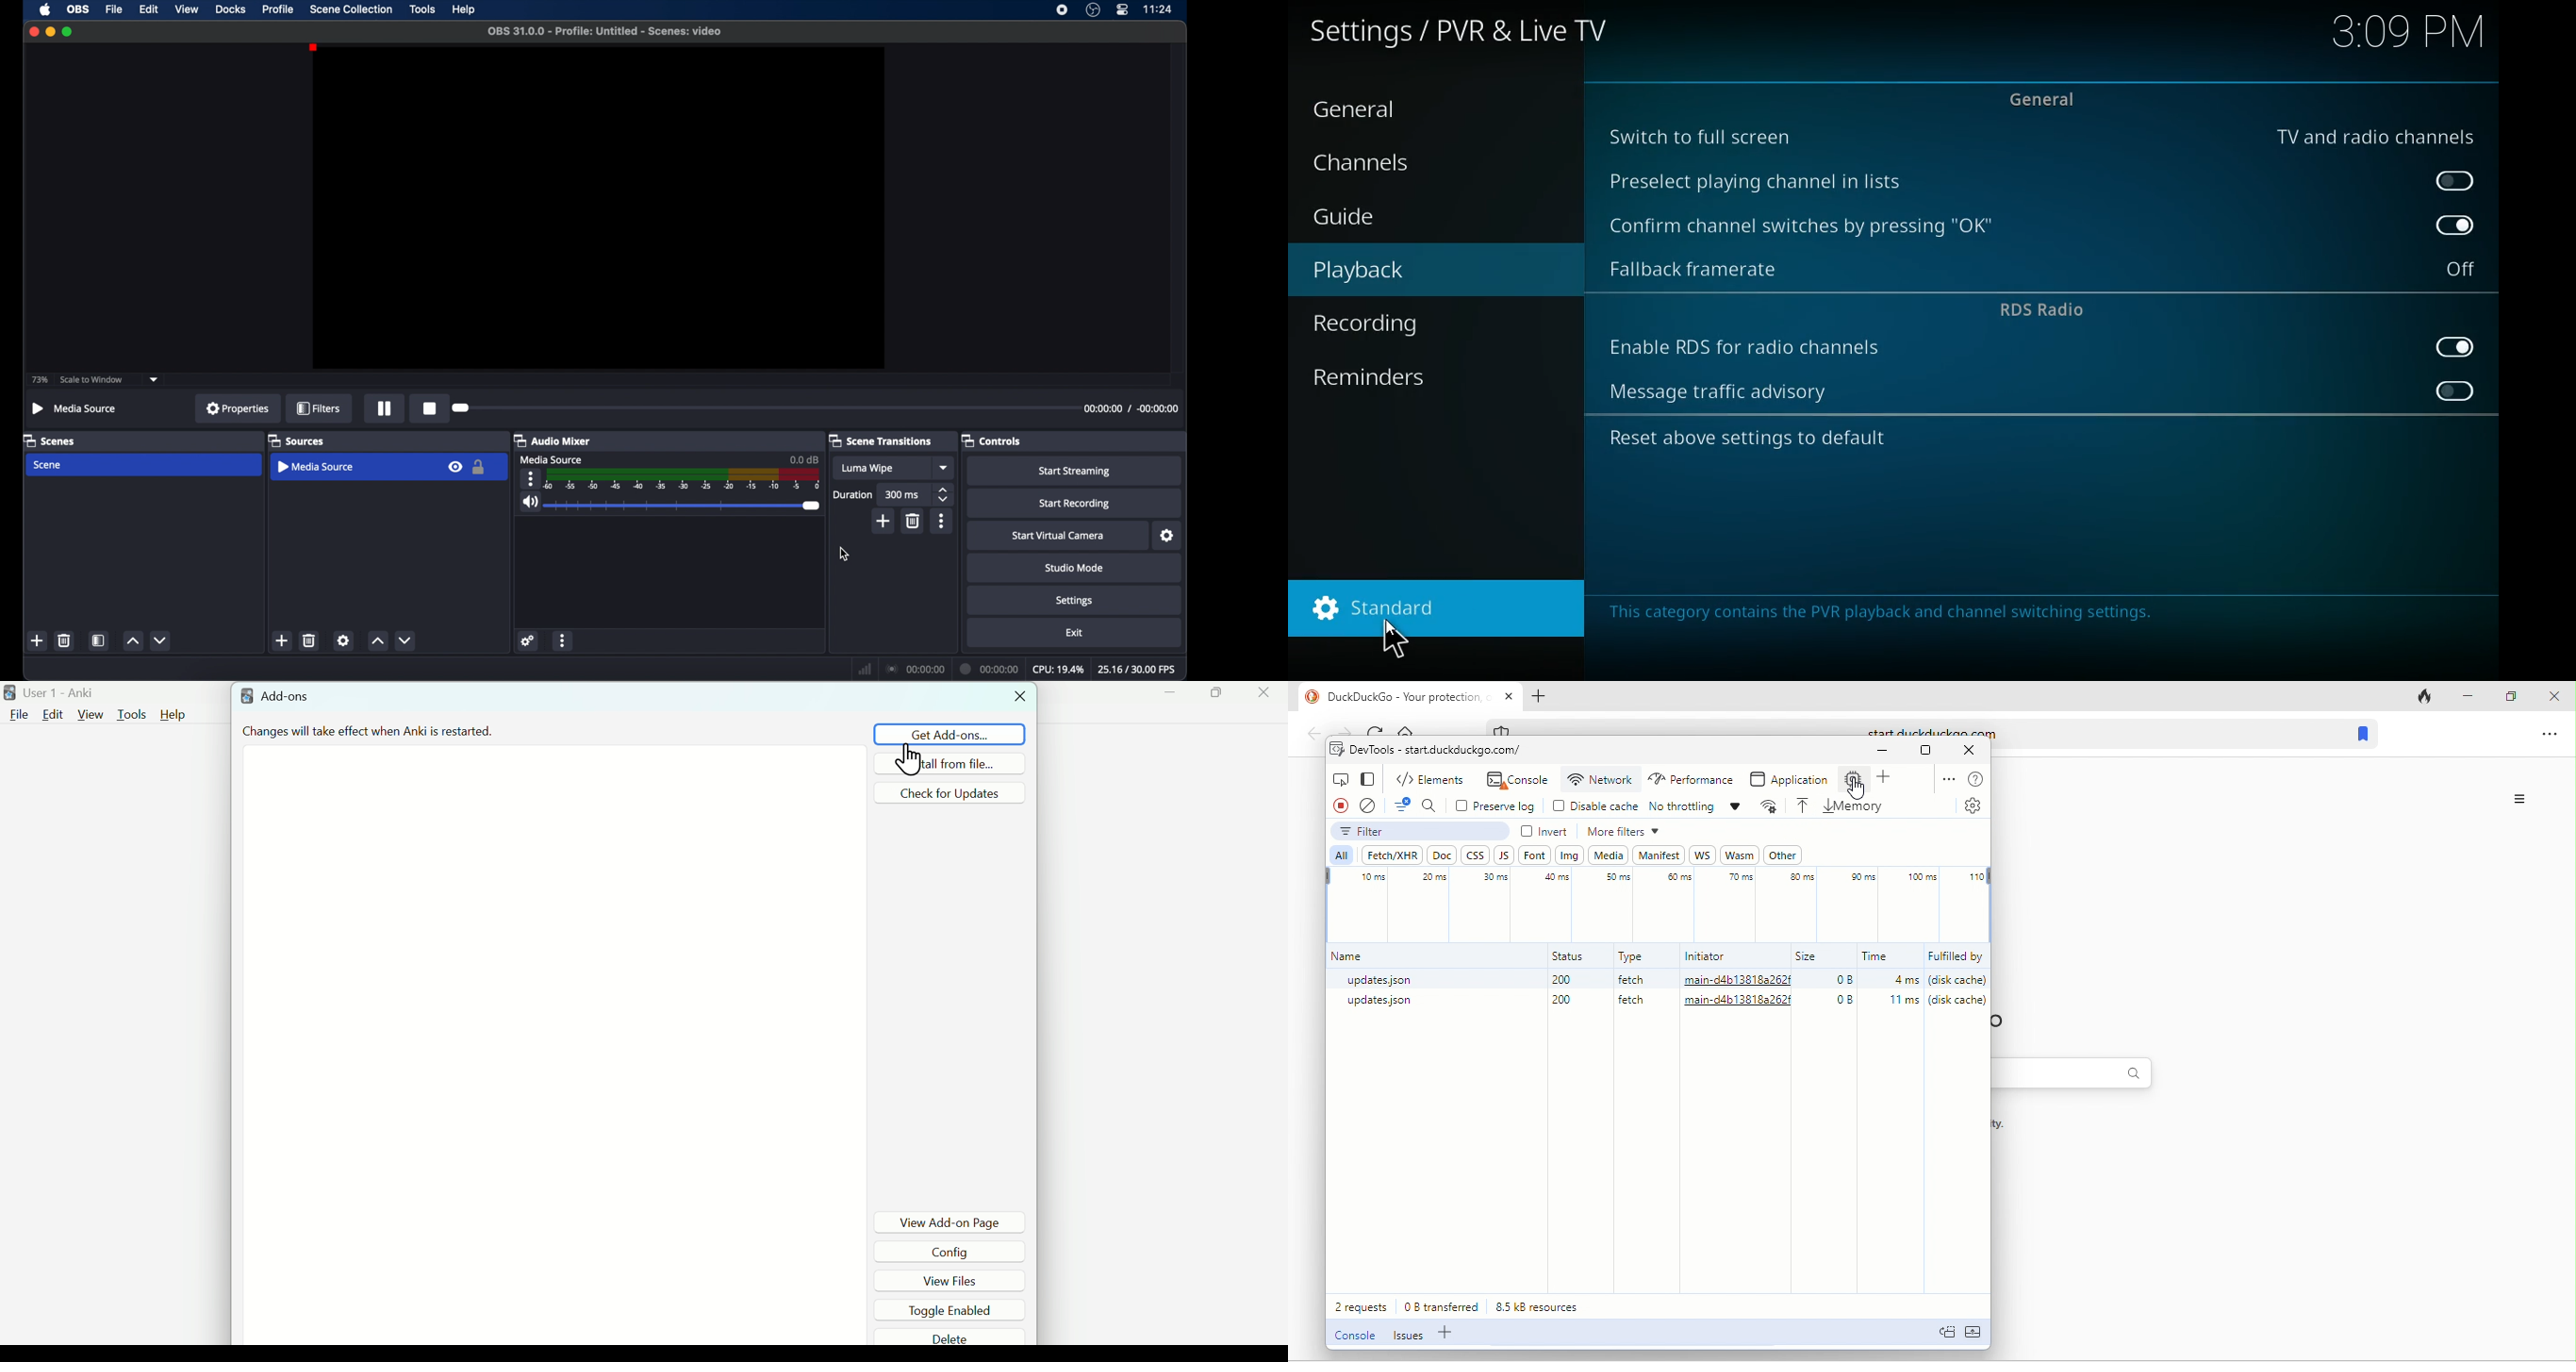 Image resolution: width=2576 pixels, height=1372 pixels. Describe the element at coordinates (1890, 954) in the screenshot. I see `time` at that location.